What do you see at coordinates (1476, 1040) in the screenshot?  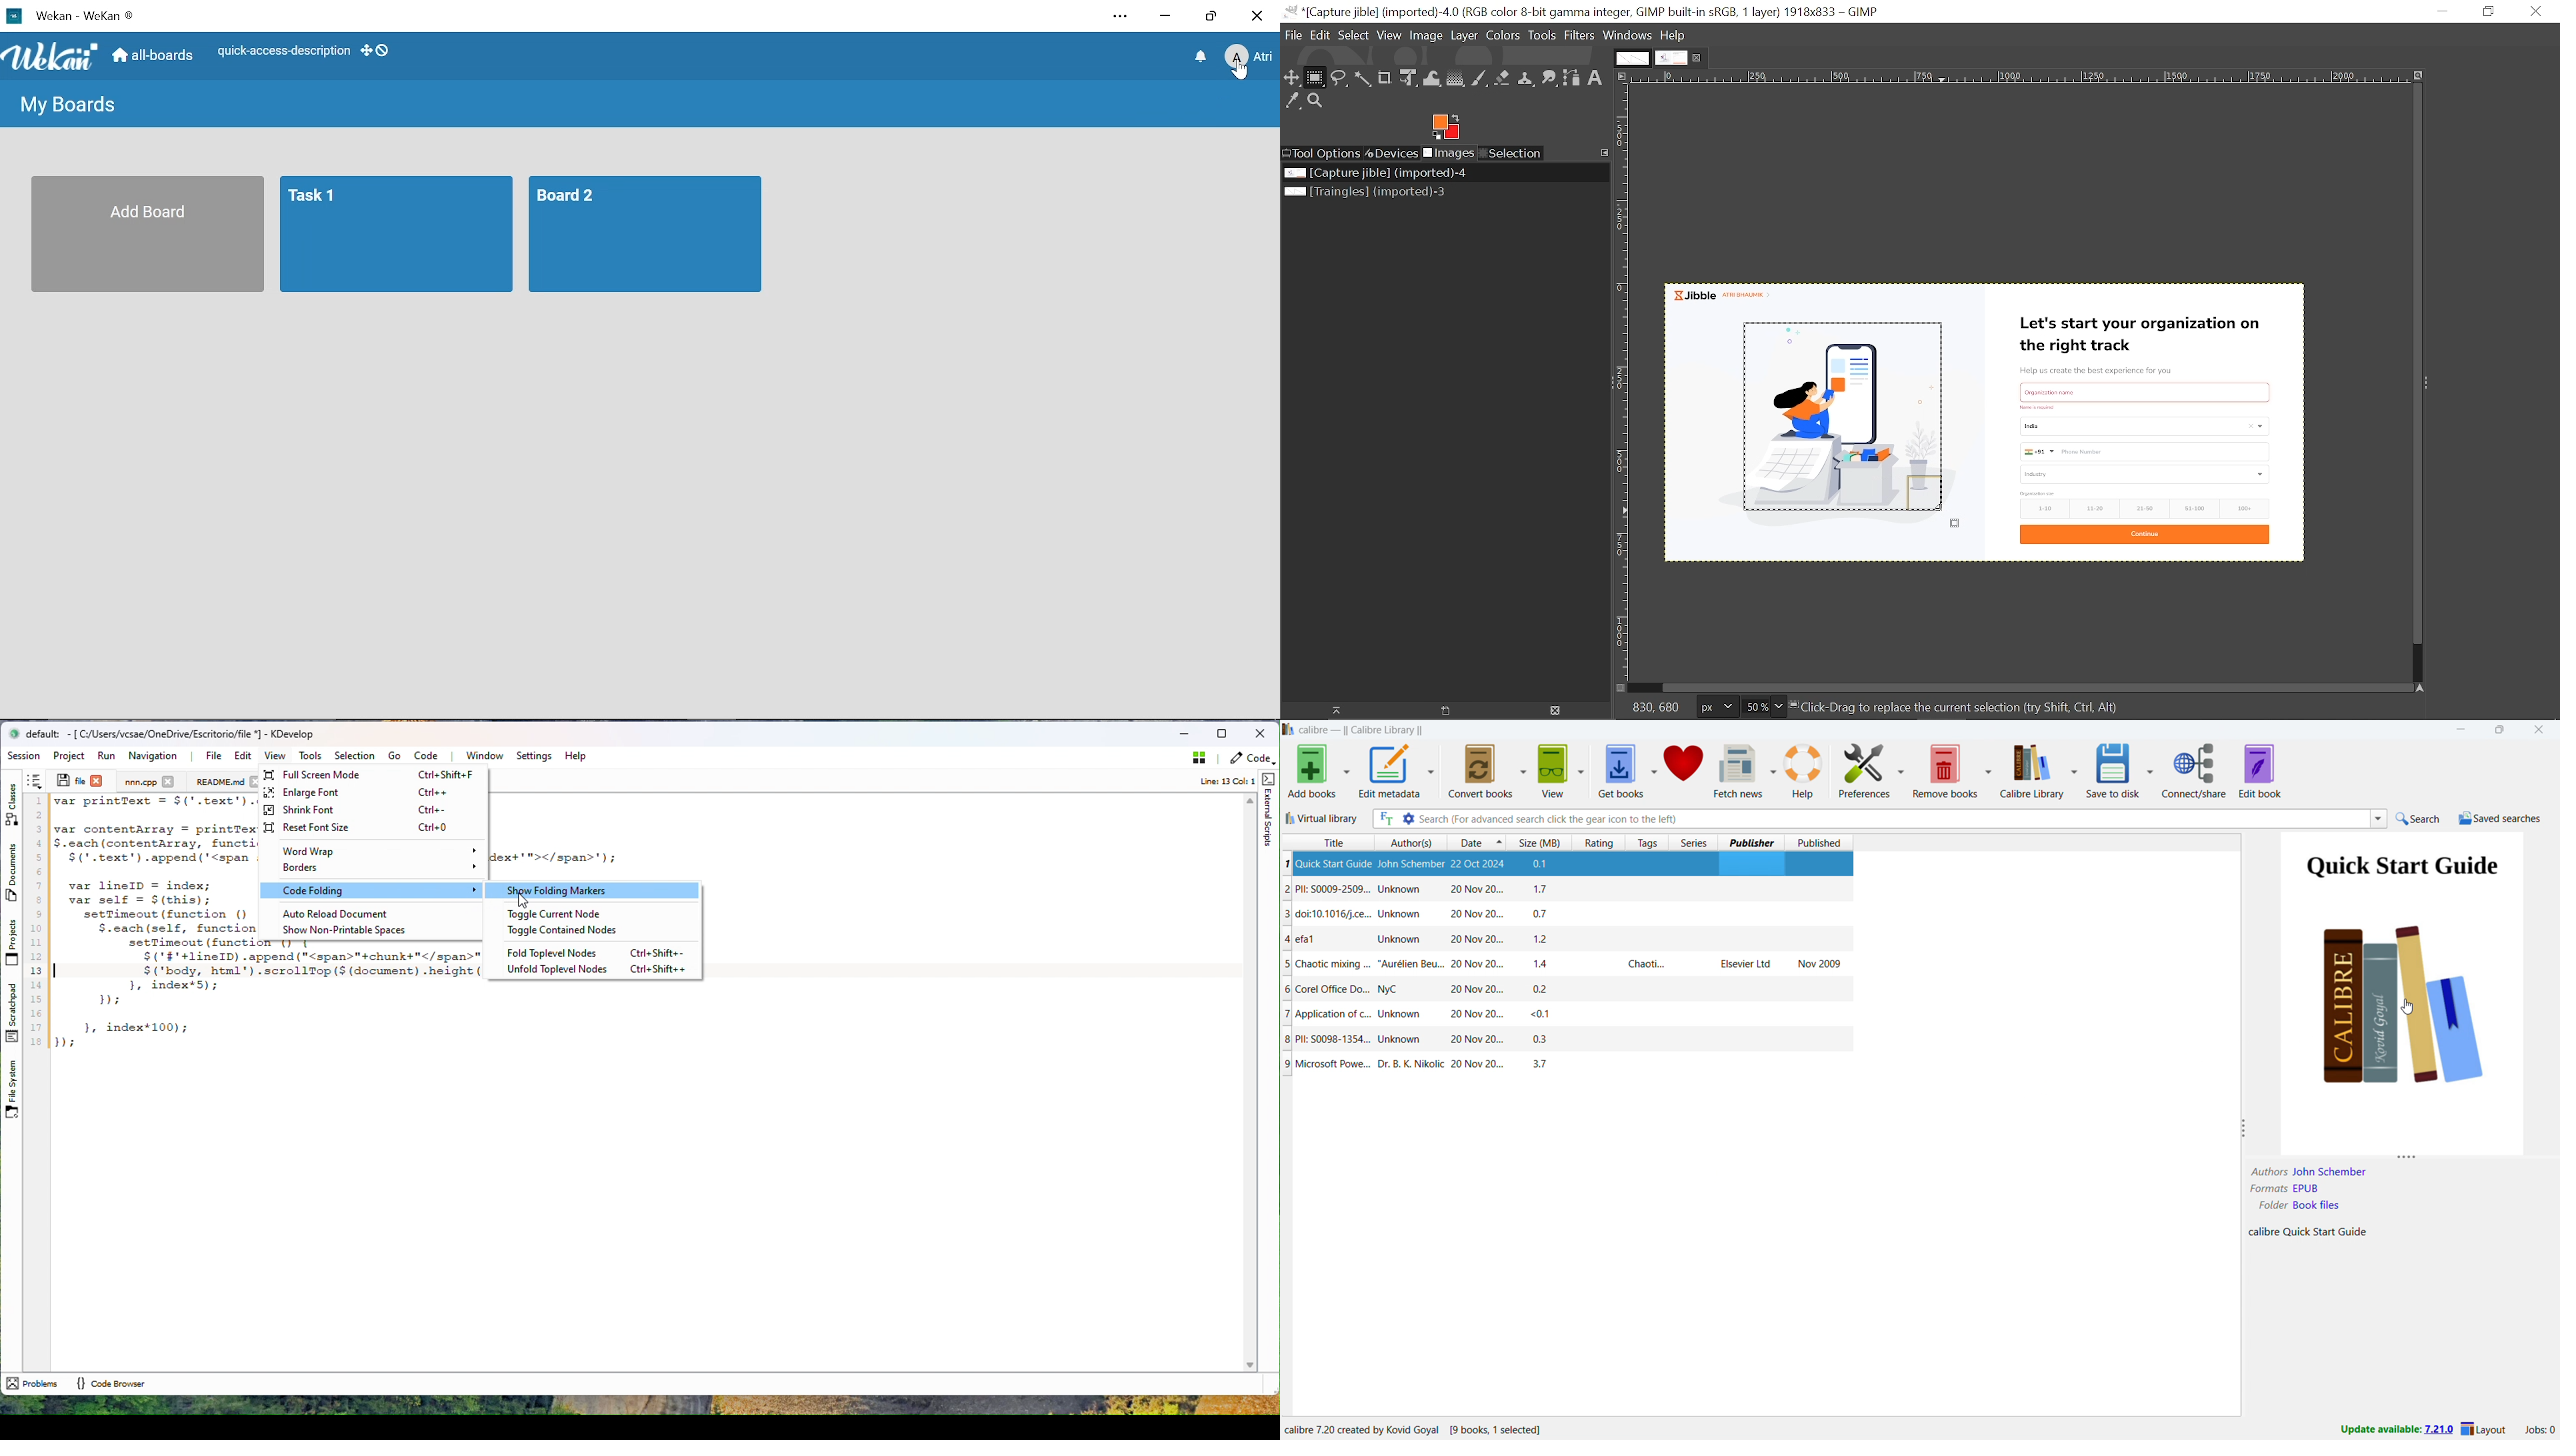 I see `20 Nov 20..` at bounding box center [1476, 1040].